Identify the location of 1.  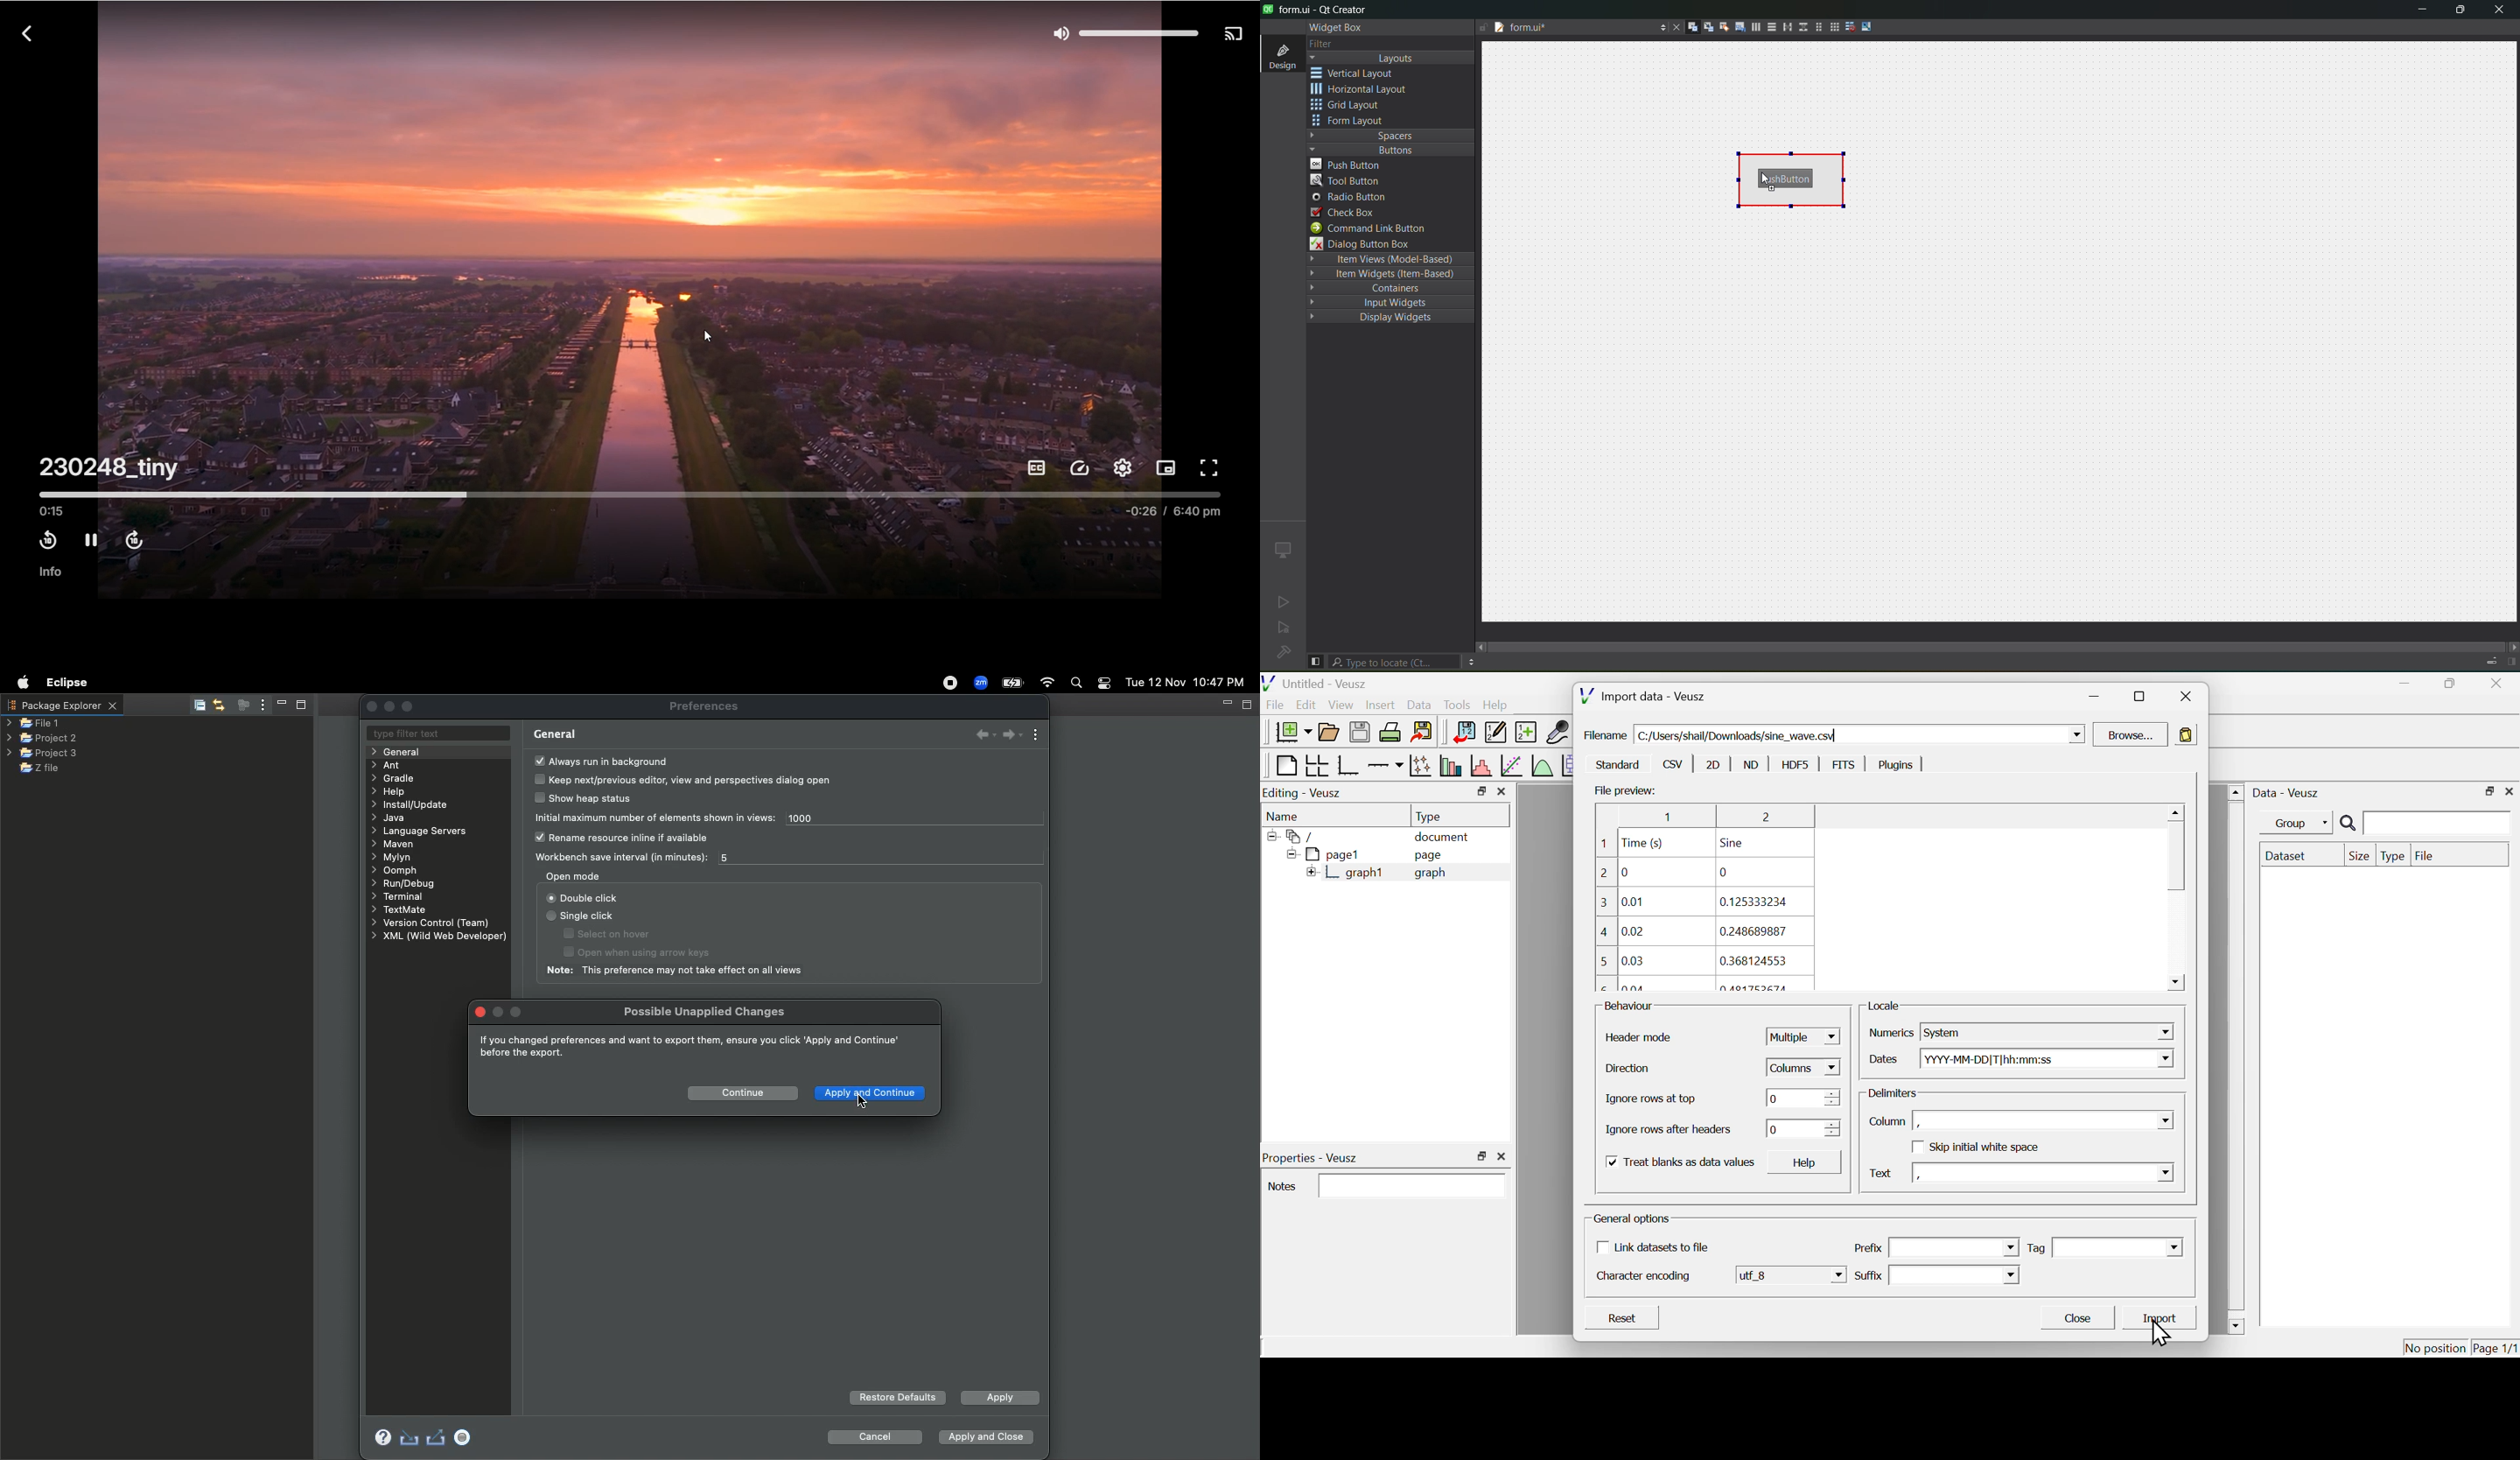
(1662, 817).